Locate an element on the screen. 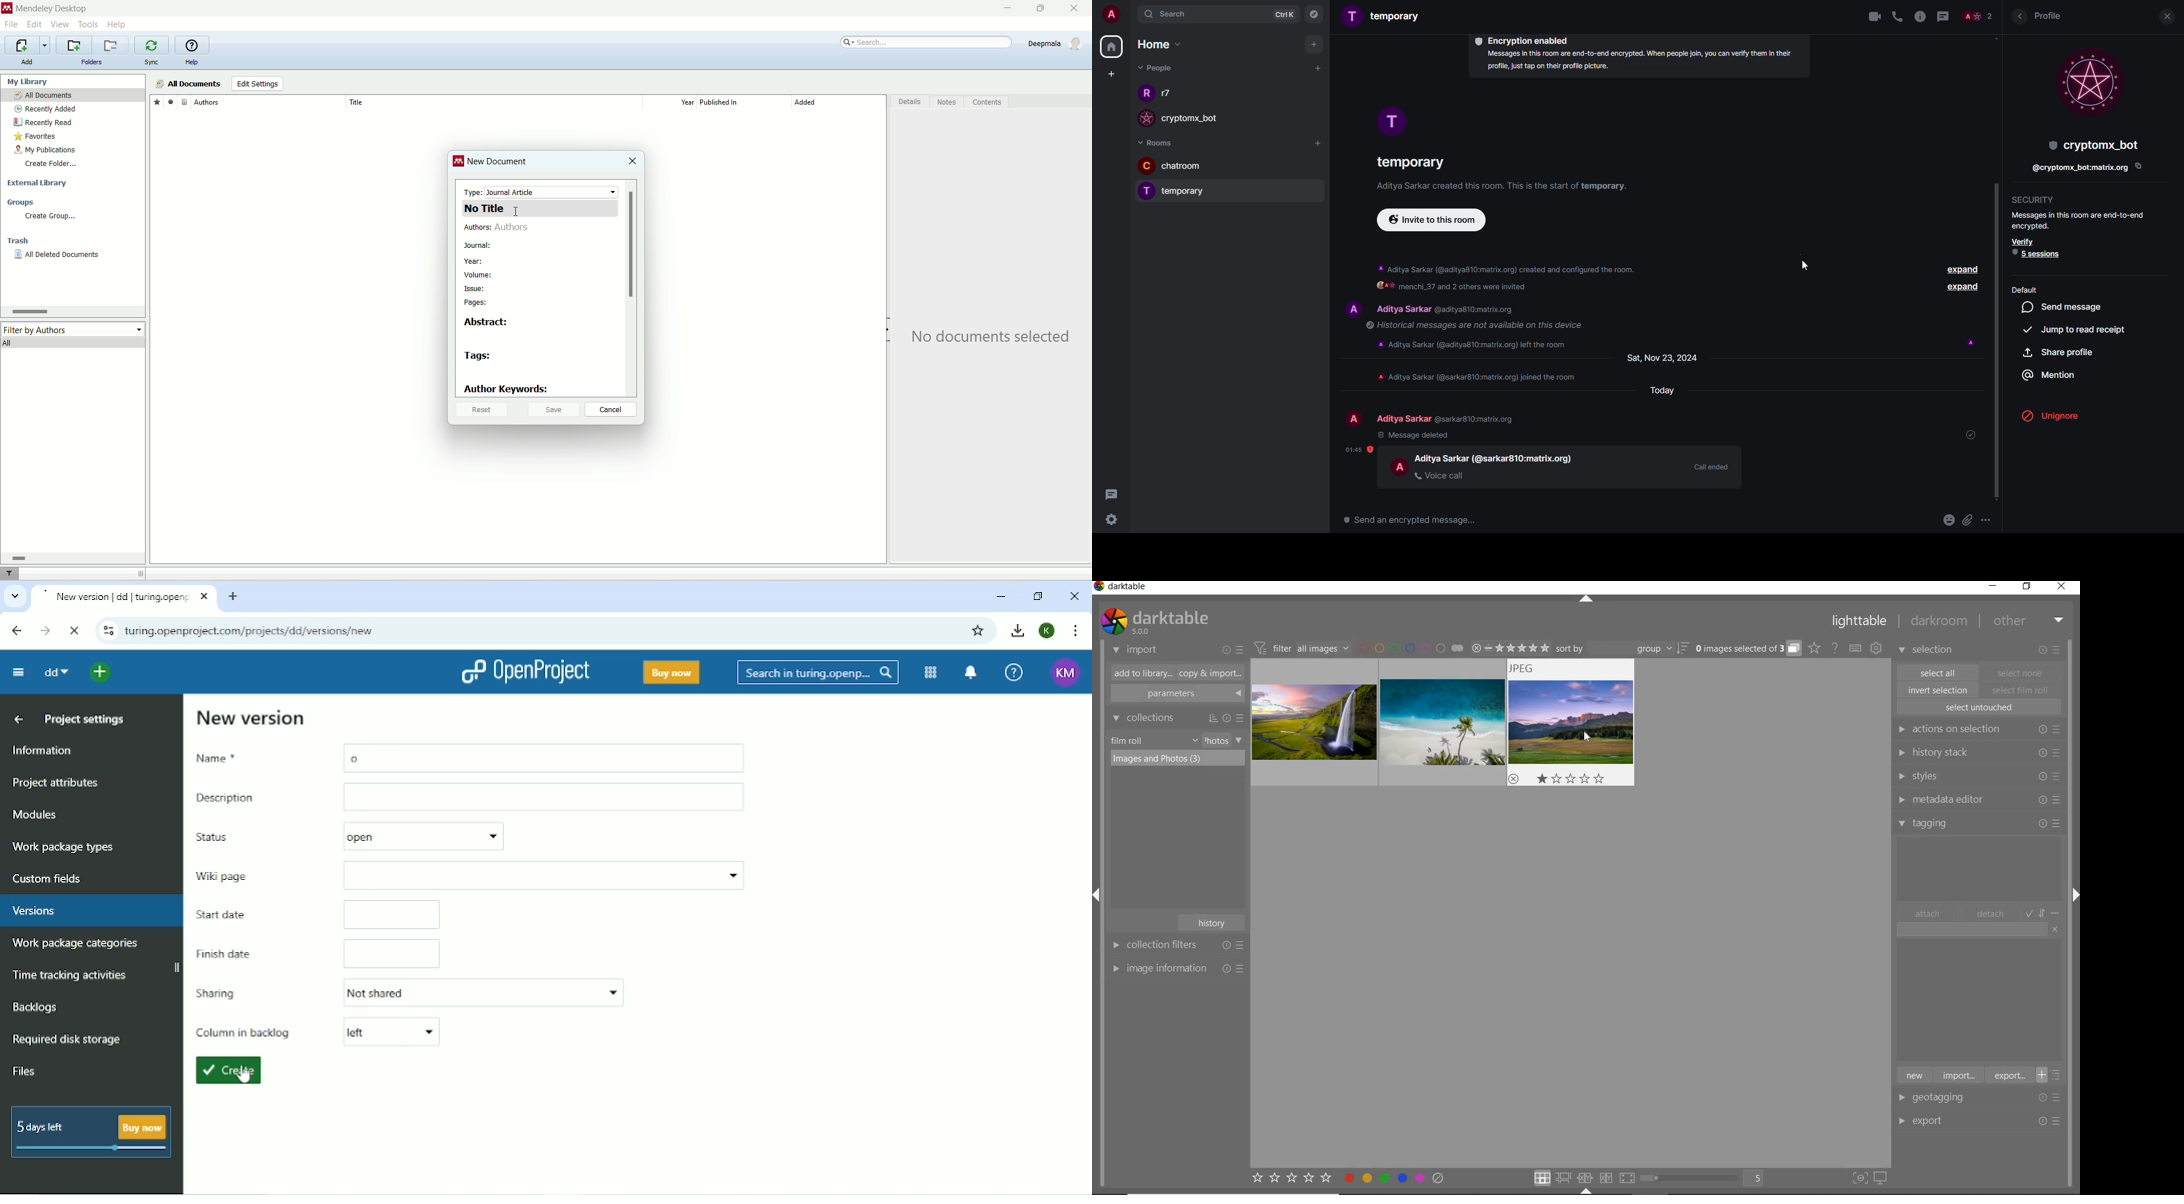  View site information is located at coordinates (108, 630).